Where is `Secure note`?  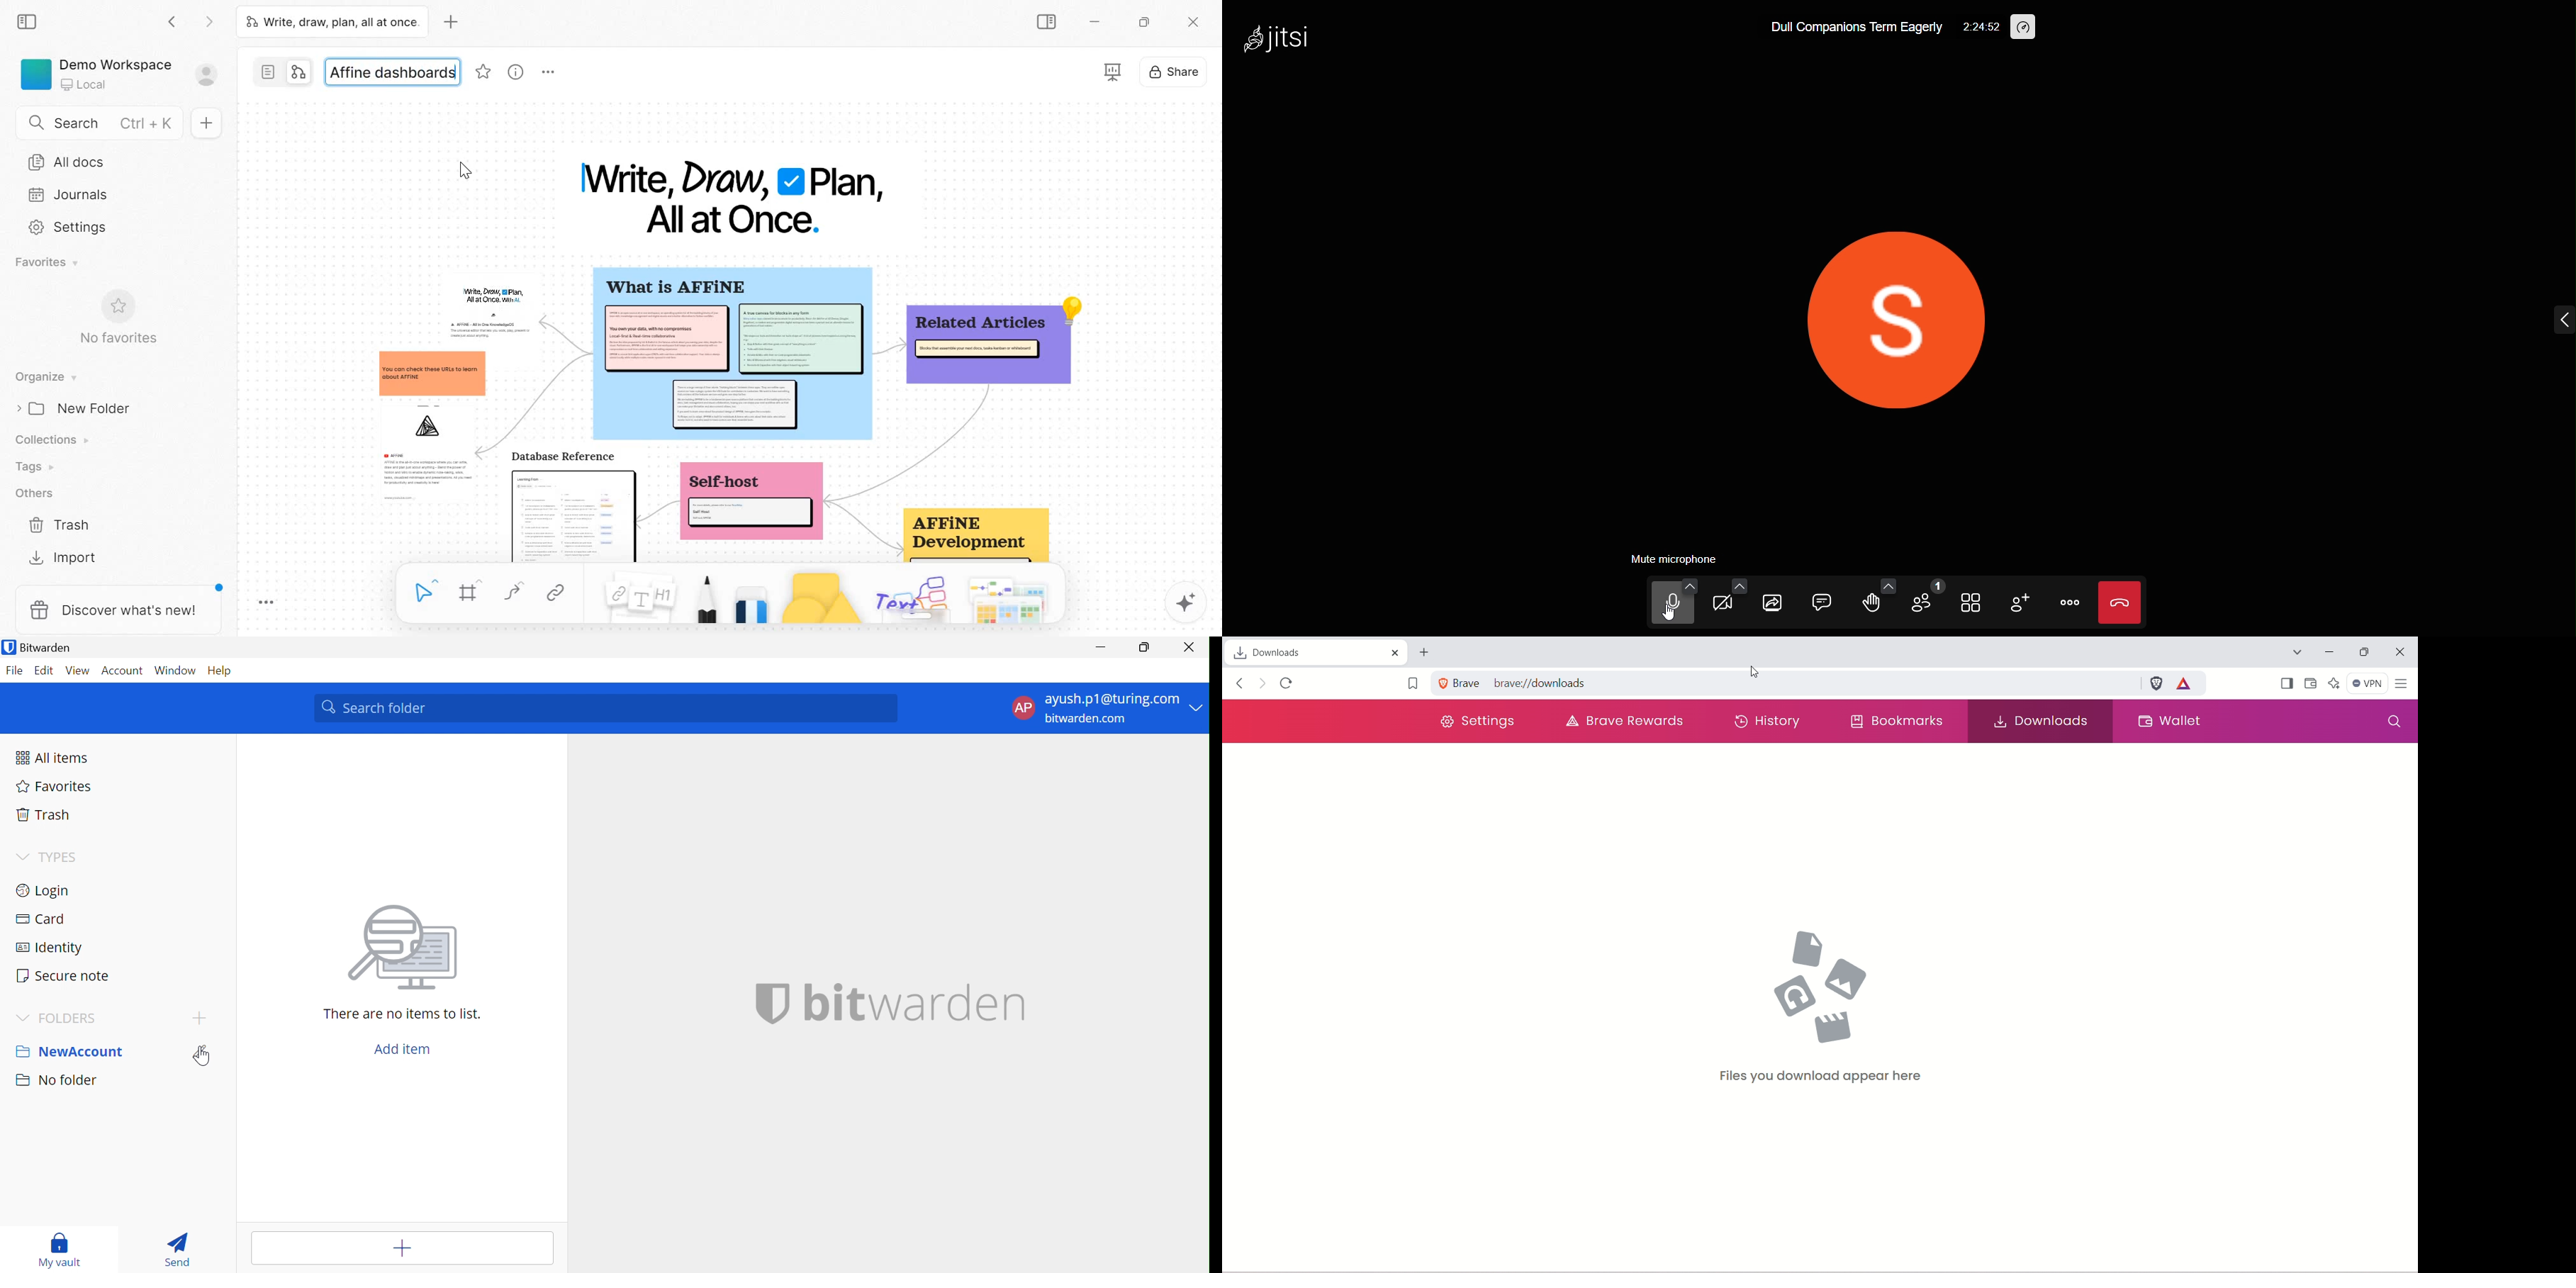
Secure note is located at coordinates (66, 974).